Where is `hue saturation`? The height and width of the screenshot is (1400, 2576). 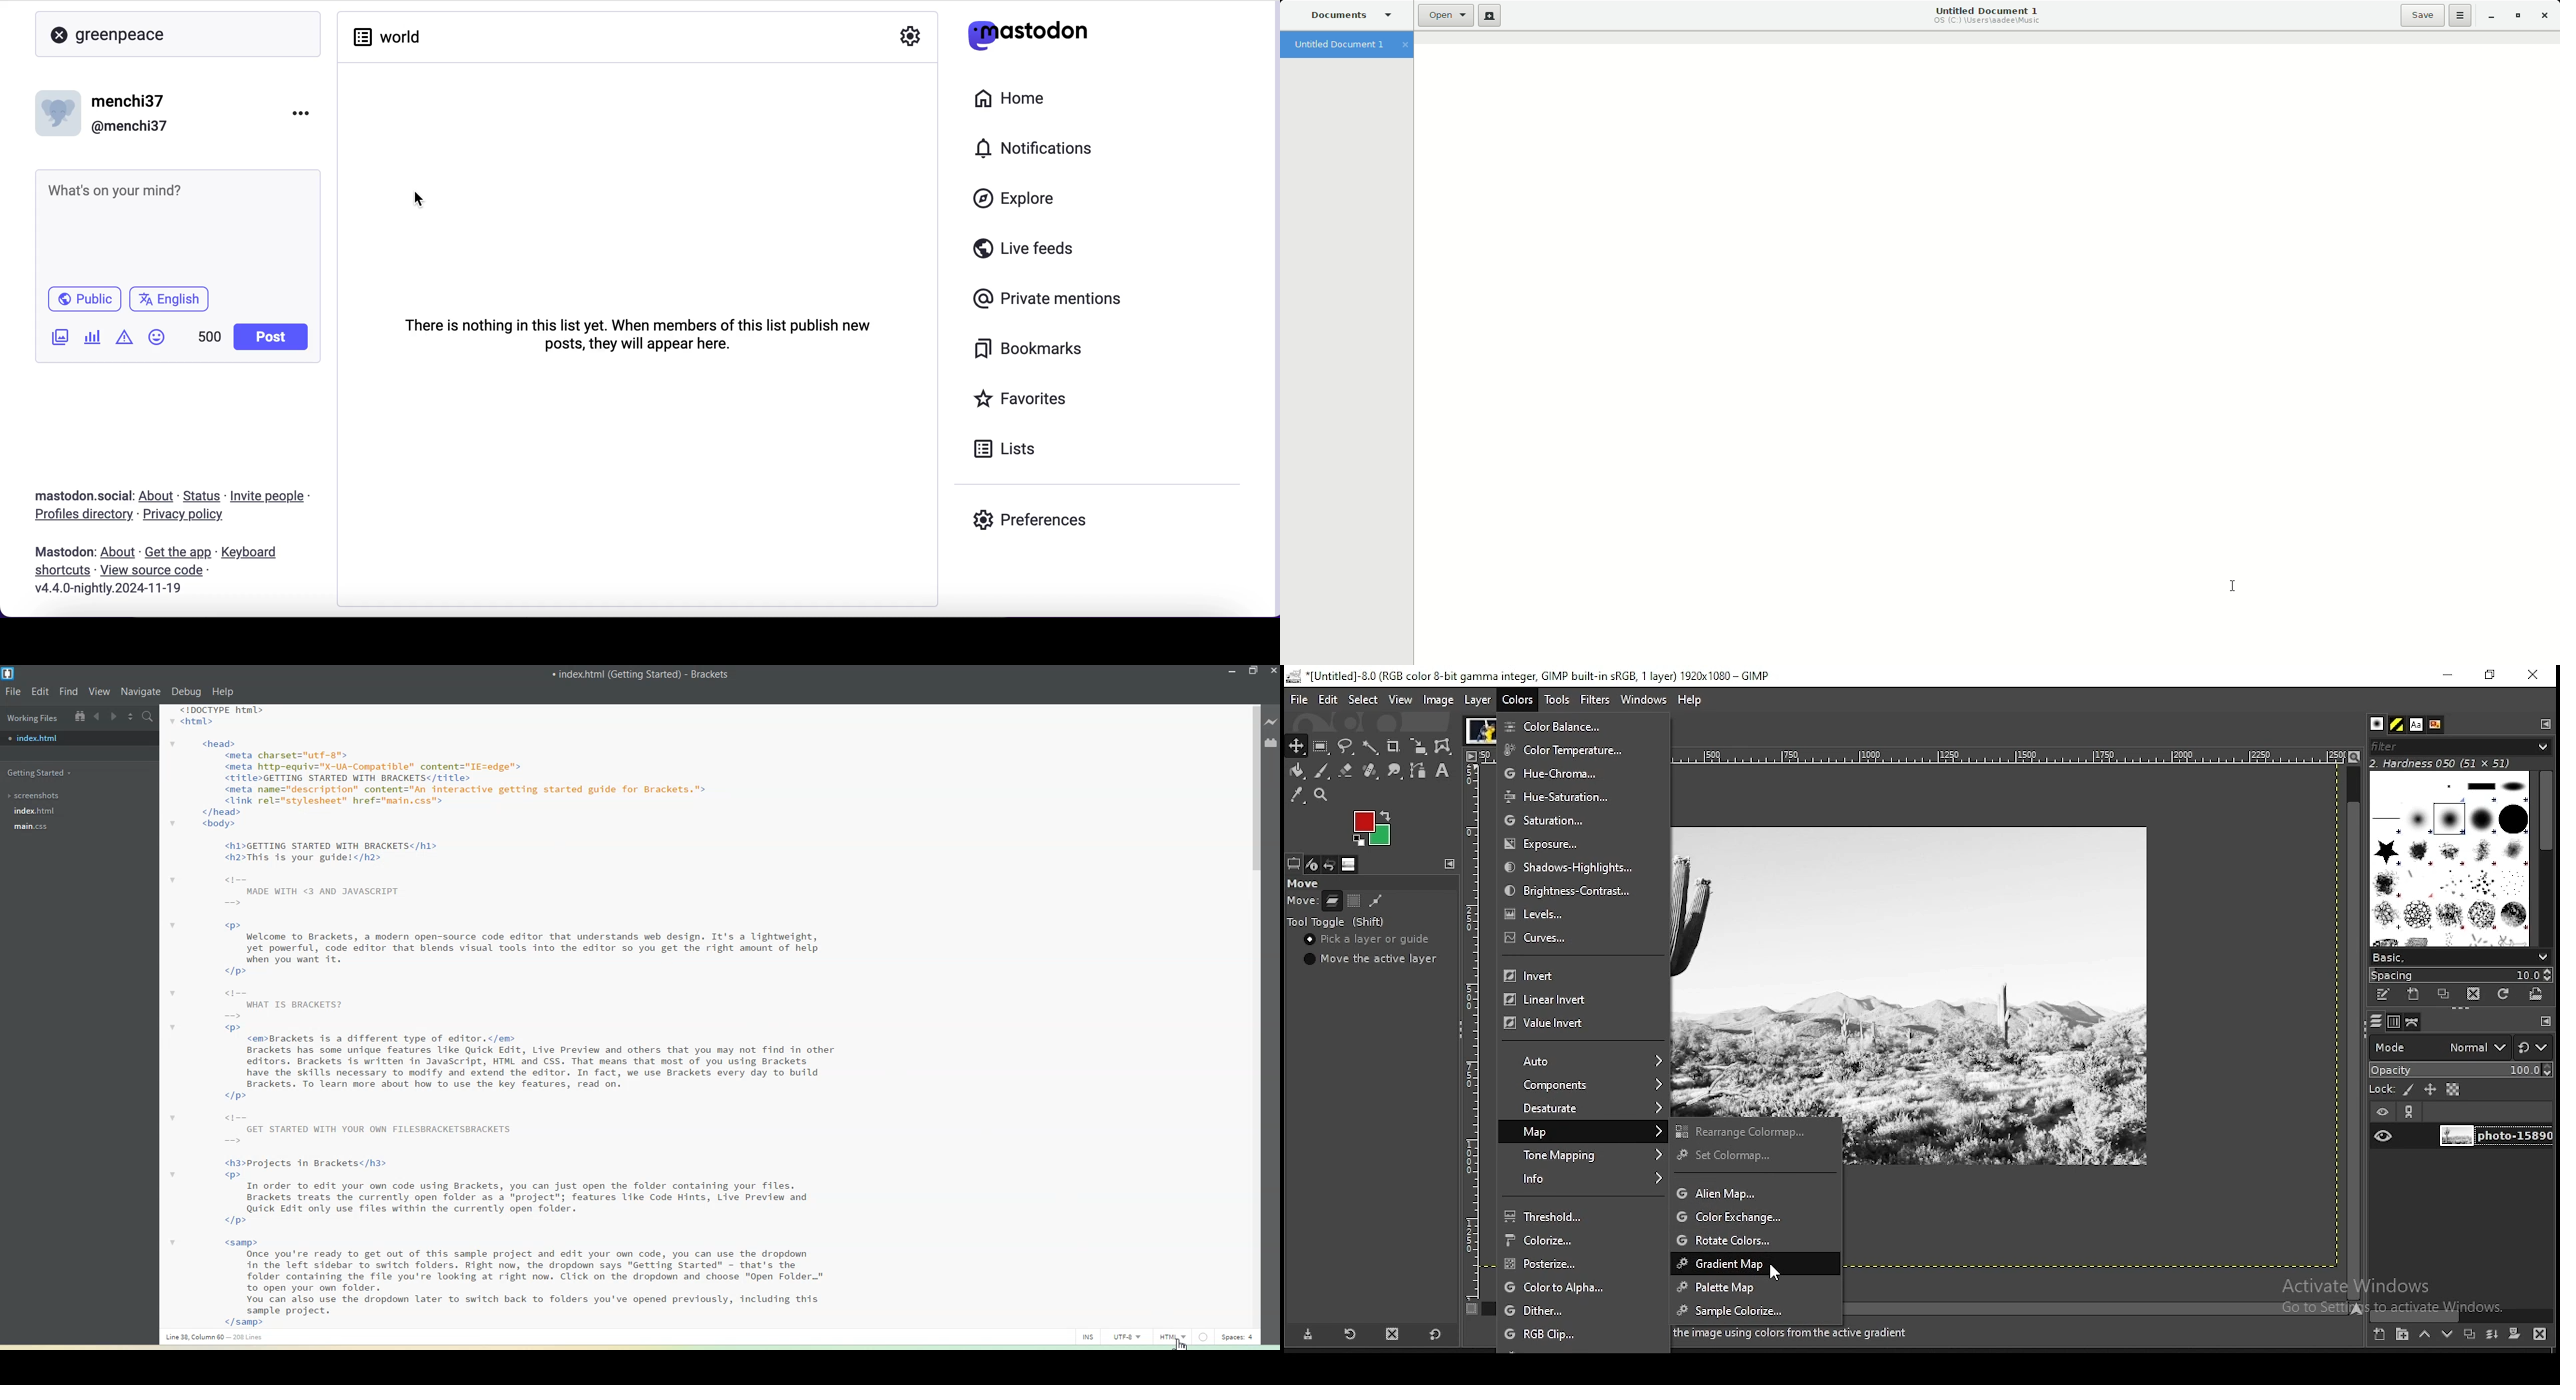 hue saturation is located at coordinates (1566, 796).